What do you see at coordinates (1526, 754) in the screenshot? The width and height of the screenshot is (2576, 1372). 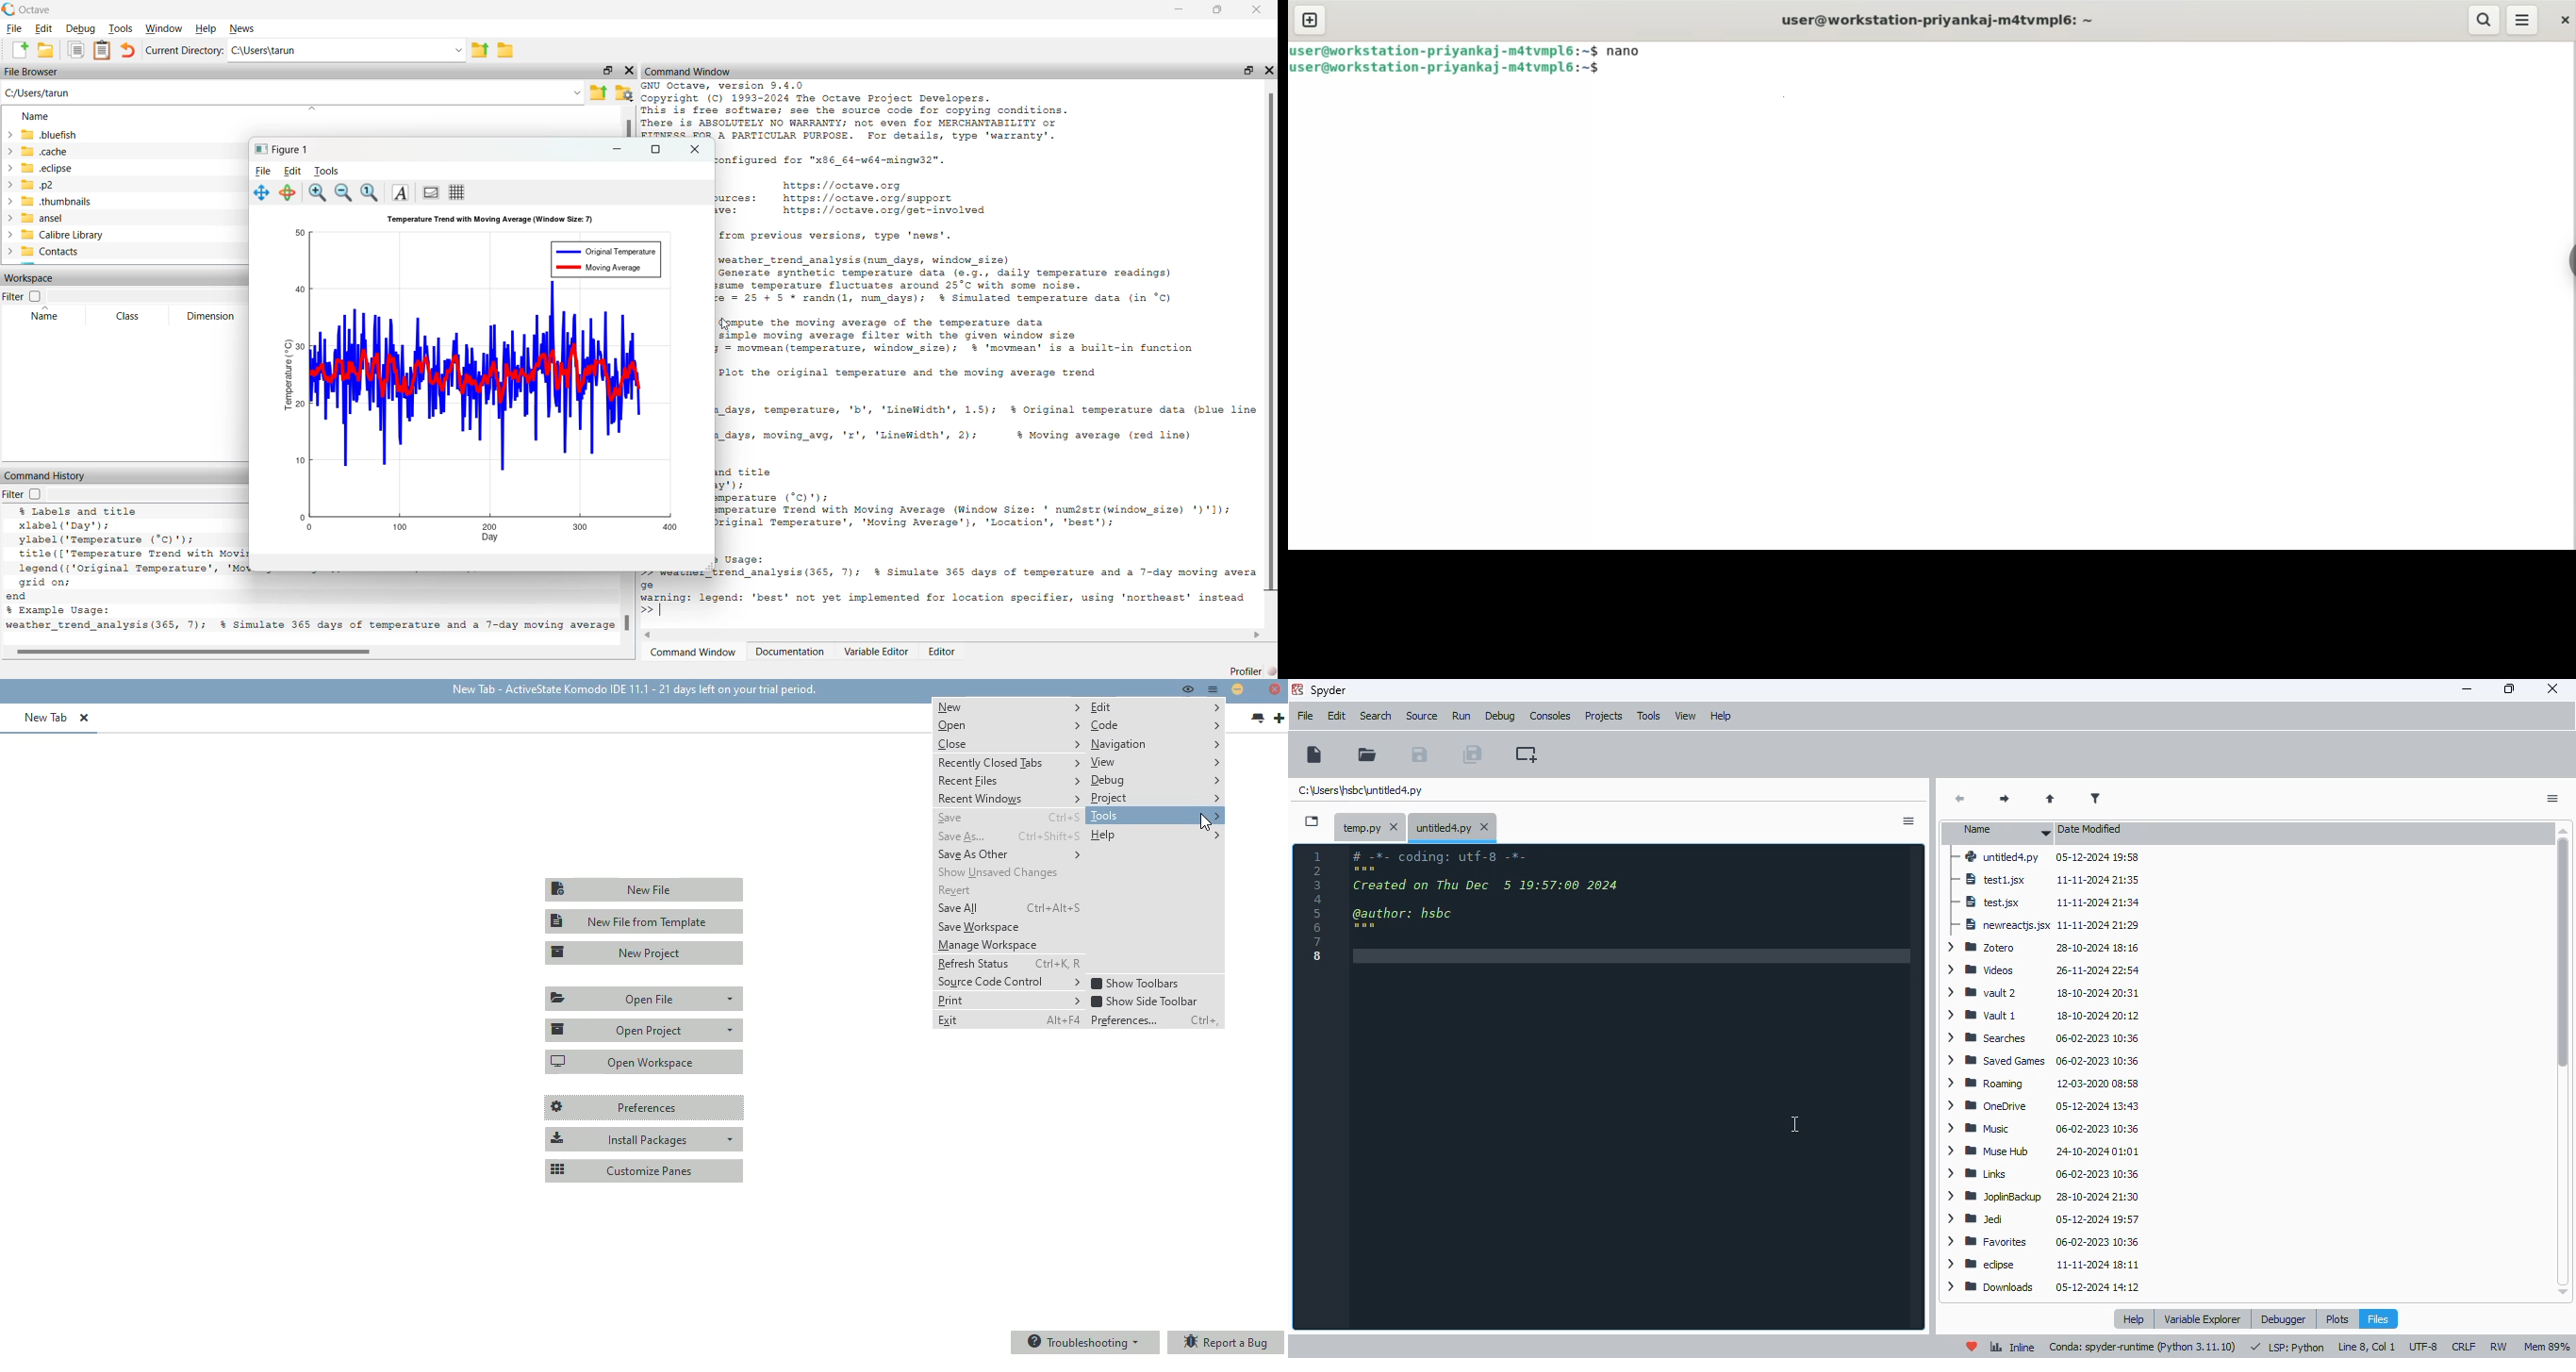 I see `create new cell at the current line` at bounding box center [1526, 754].